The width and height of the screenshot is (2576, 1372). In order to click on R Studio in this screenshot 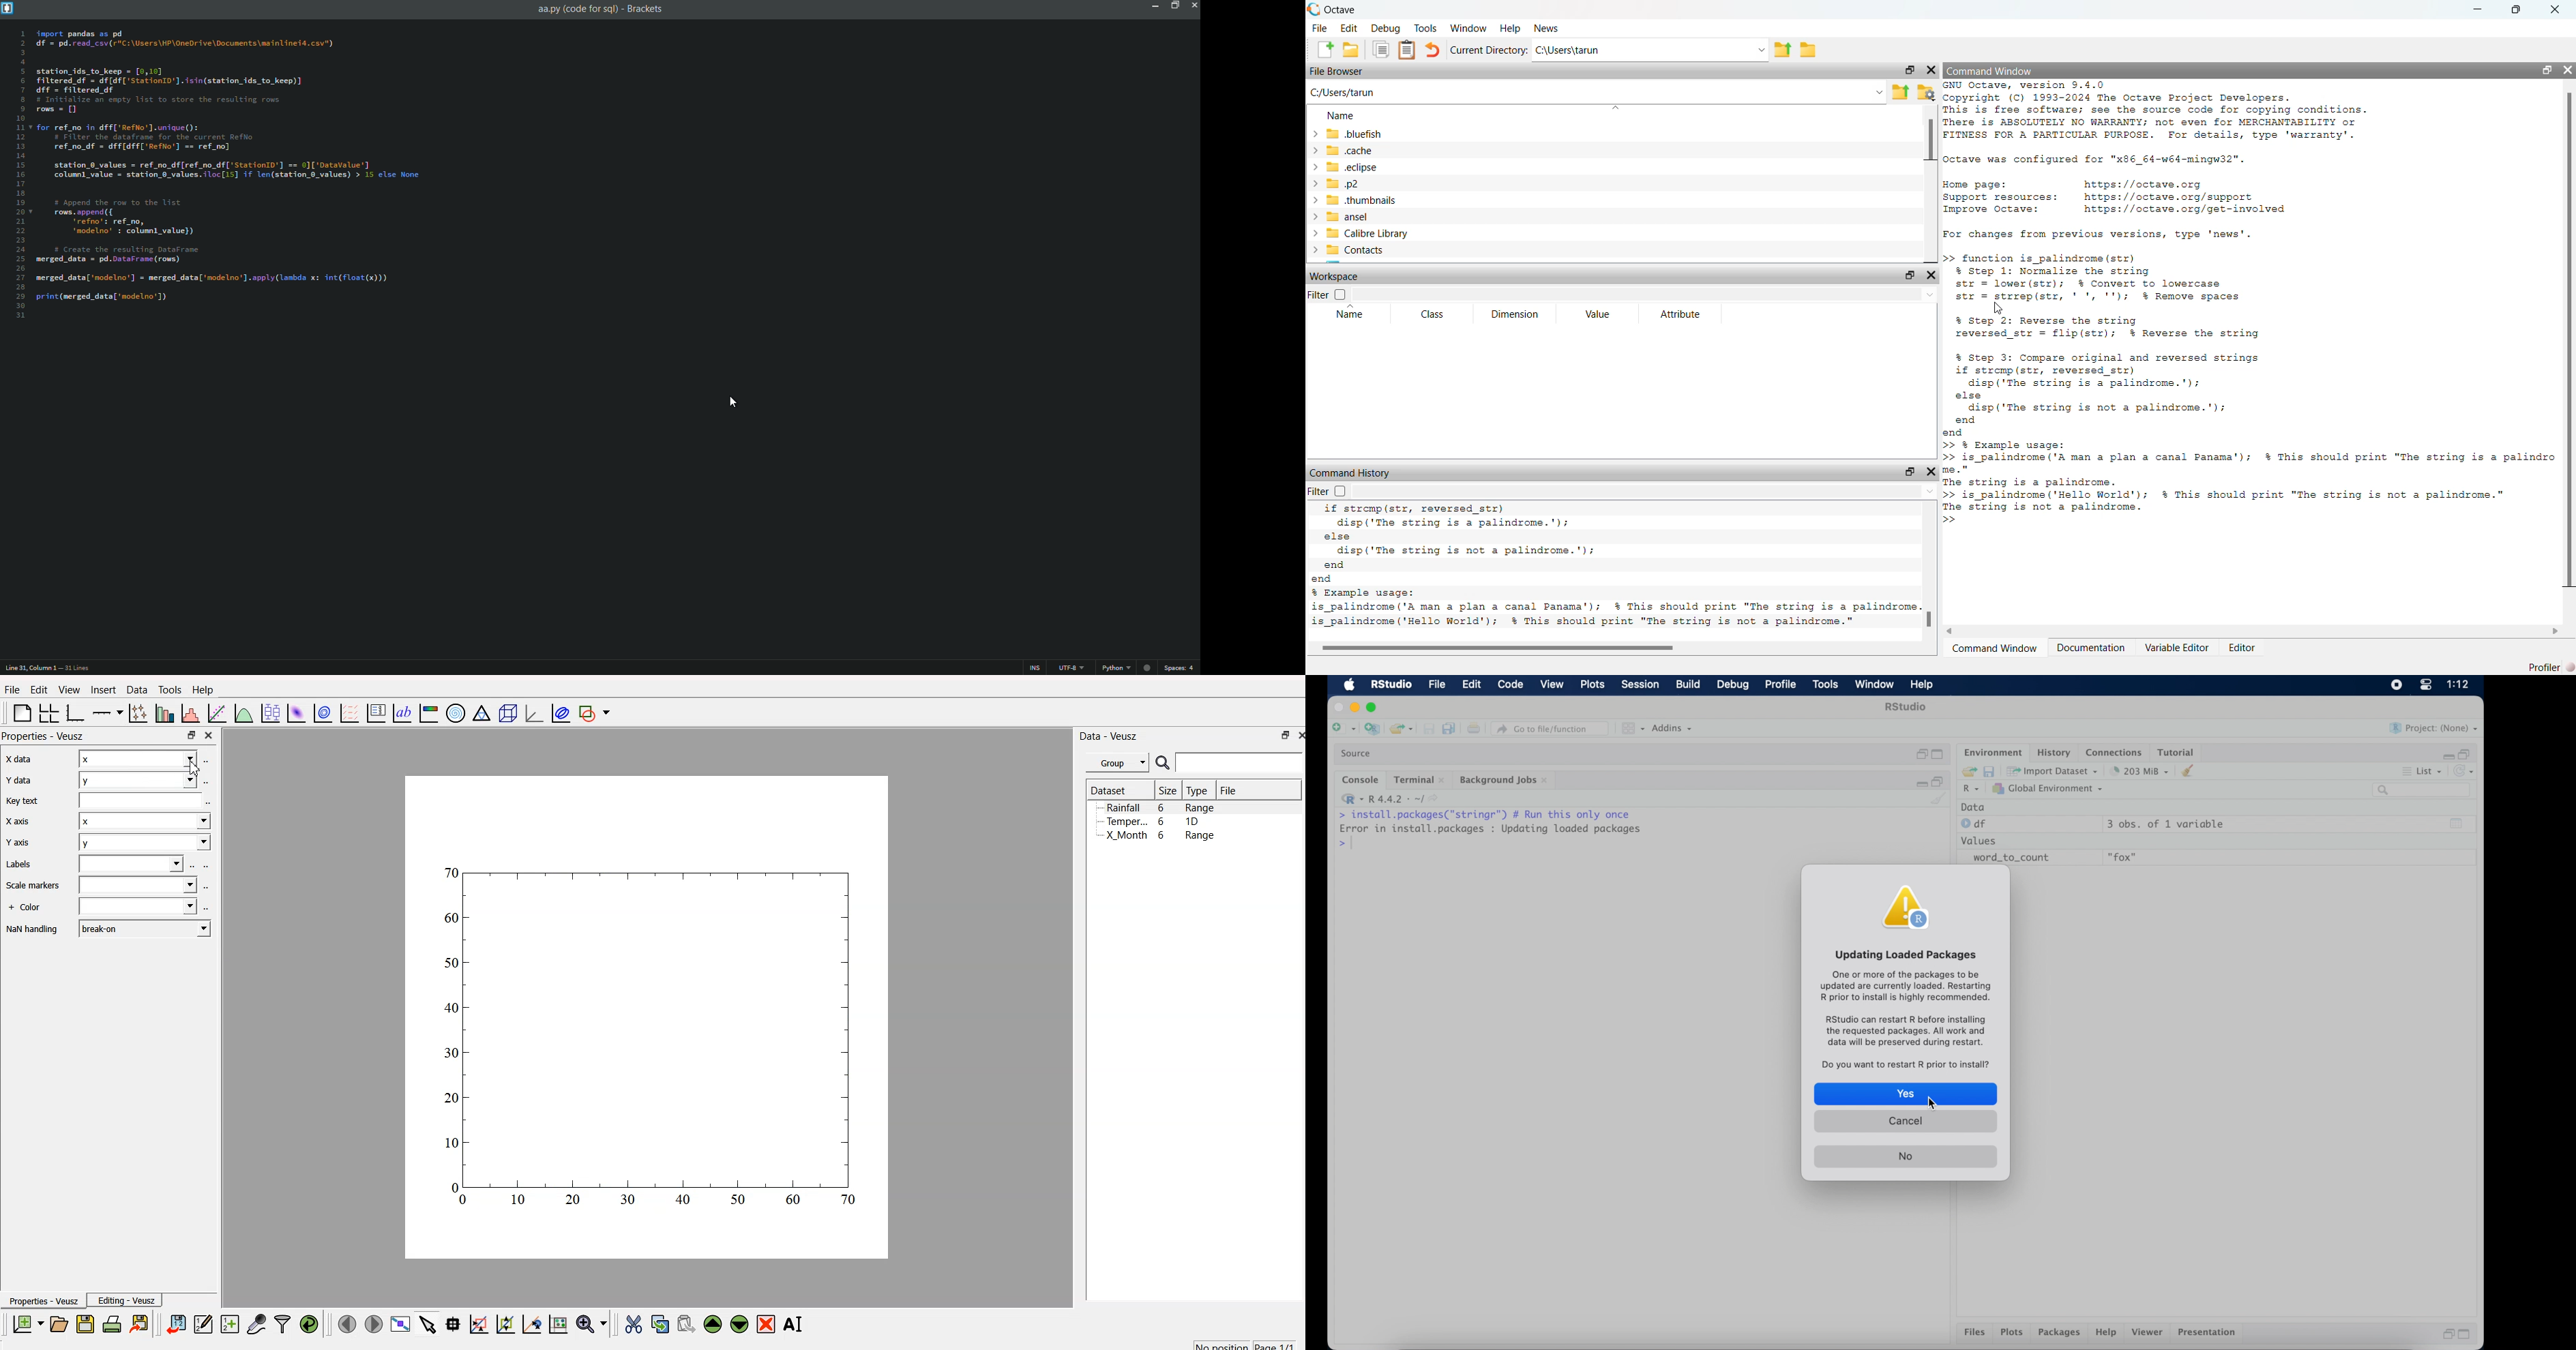, I will do `click(1390, 685)`.